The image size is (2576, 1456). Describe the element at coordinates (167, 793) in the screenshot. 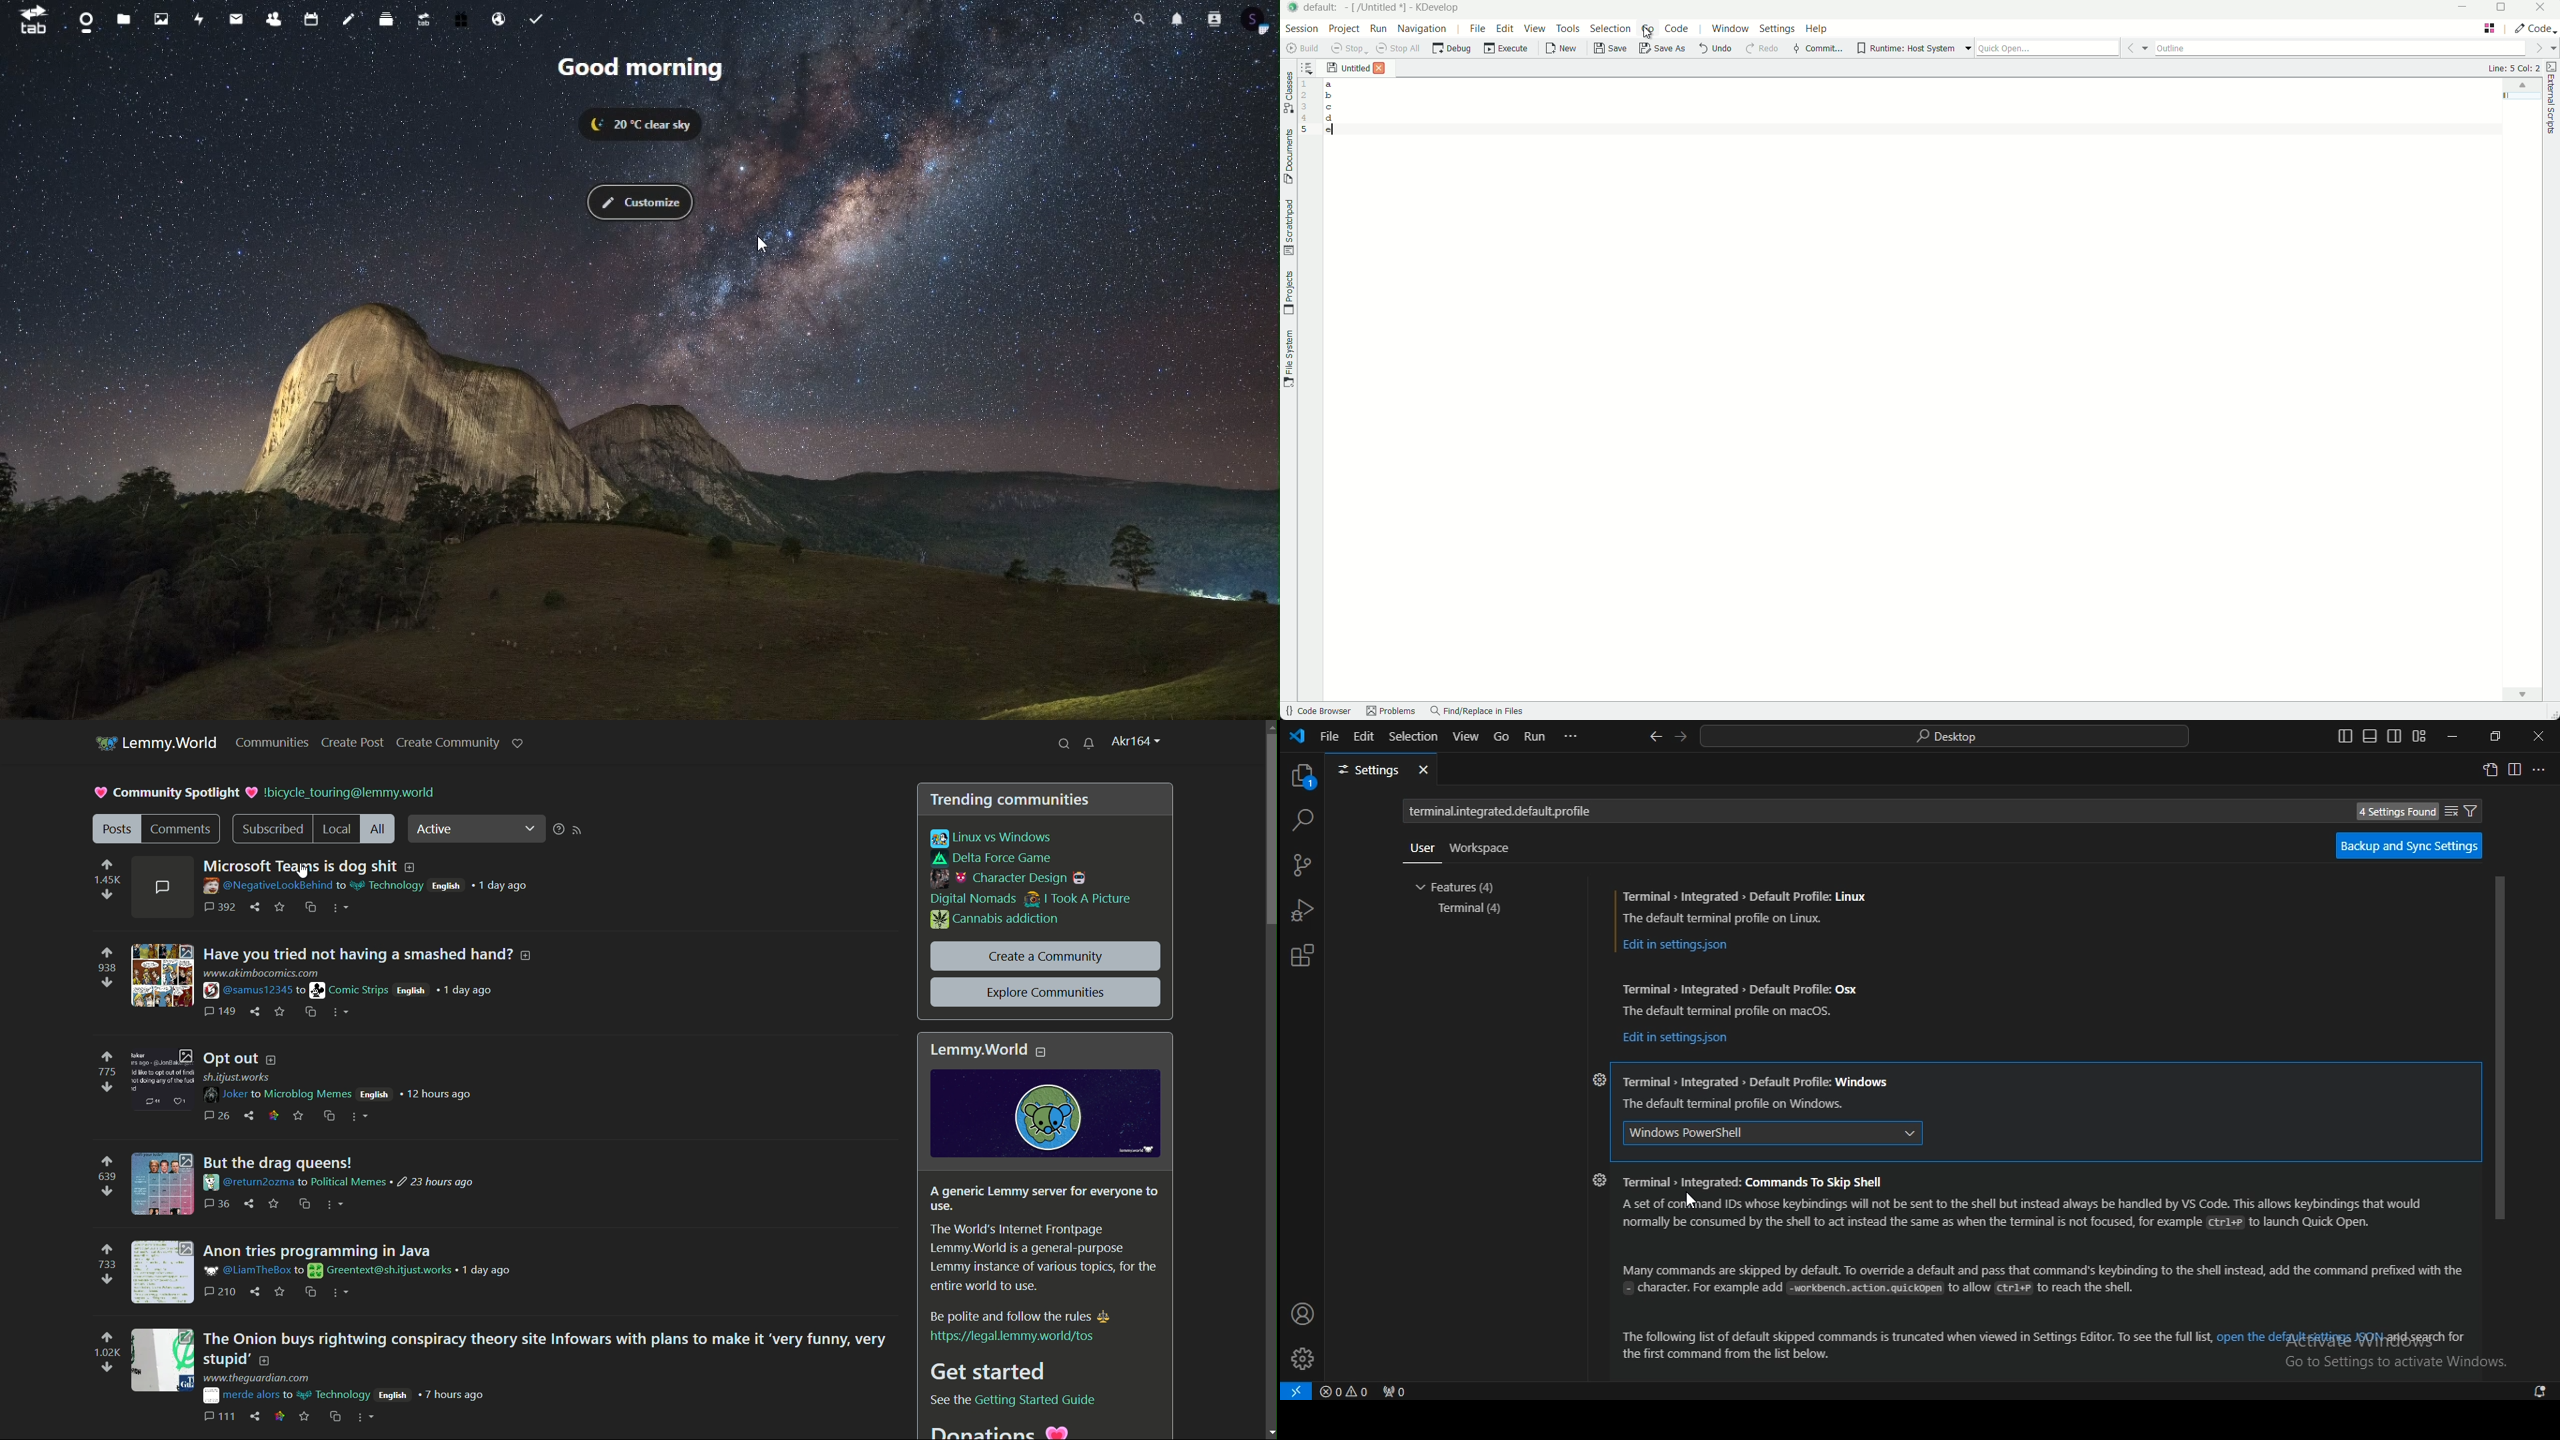

I see `community spotlight` at that location.